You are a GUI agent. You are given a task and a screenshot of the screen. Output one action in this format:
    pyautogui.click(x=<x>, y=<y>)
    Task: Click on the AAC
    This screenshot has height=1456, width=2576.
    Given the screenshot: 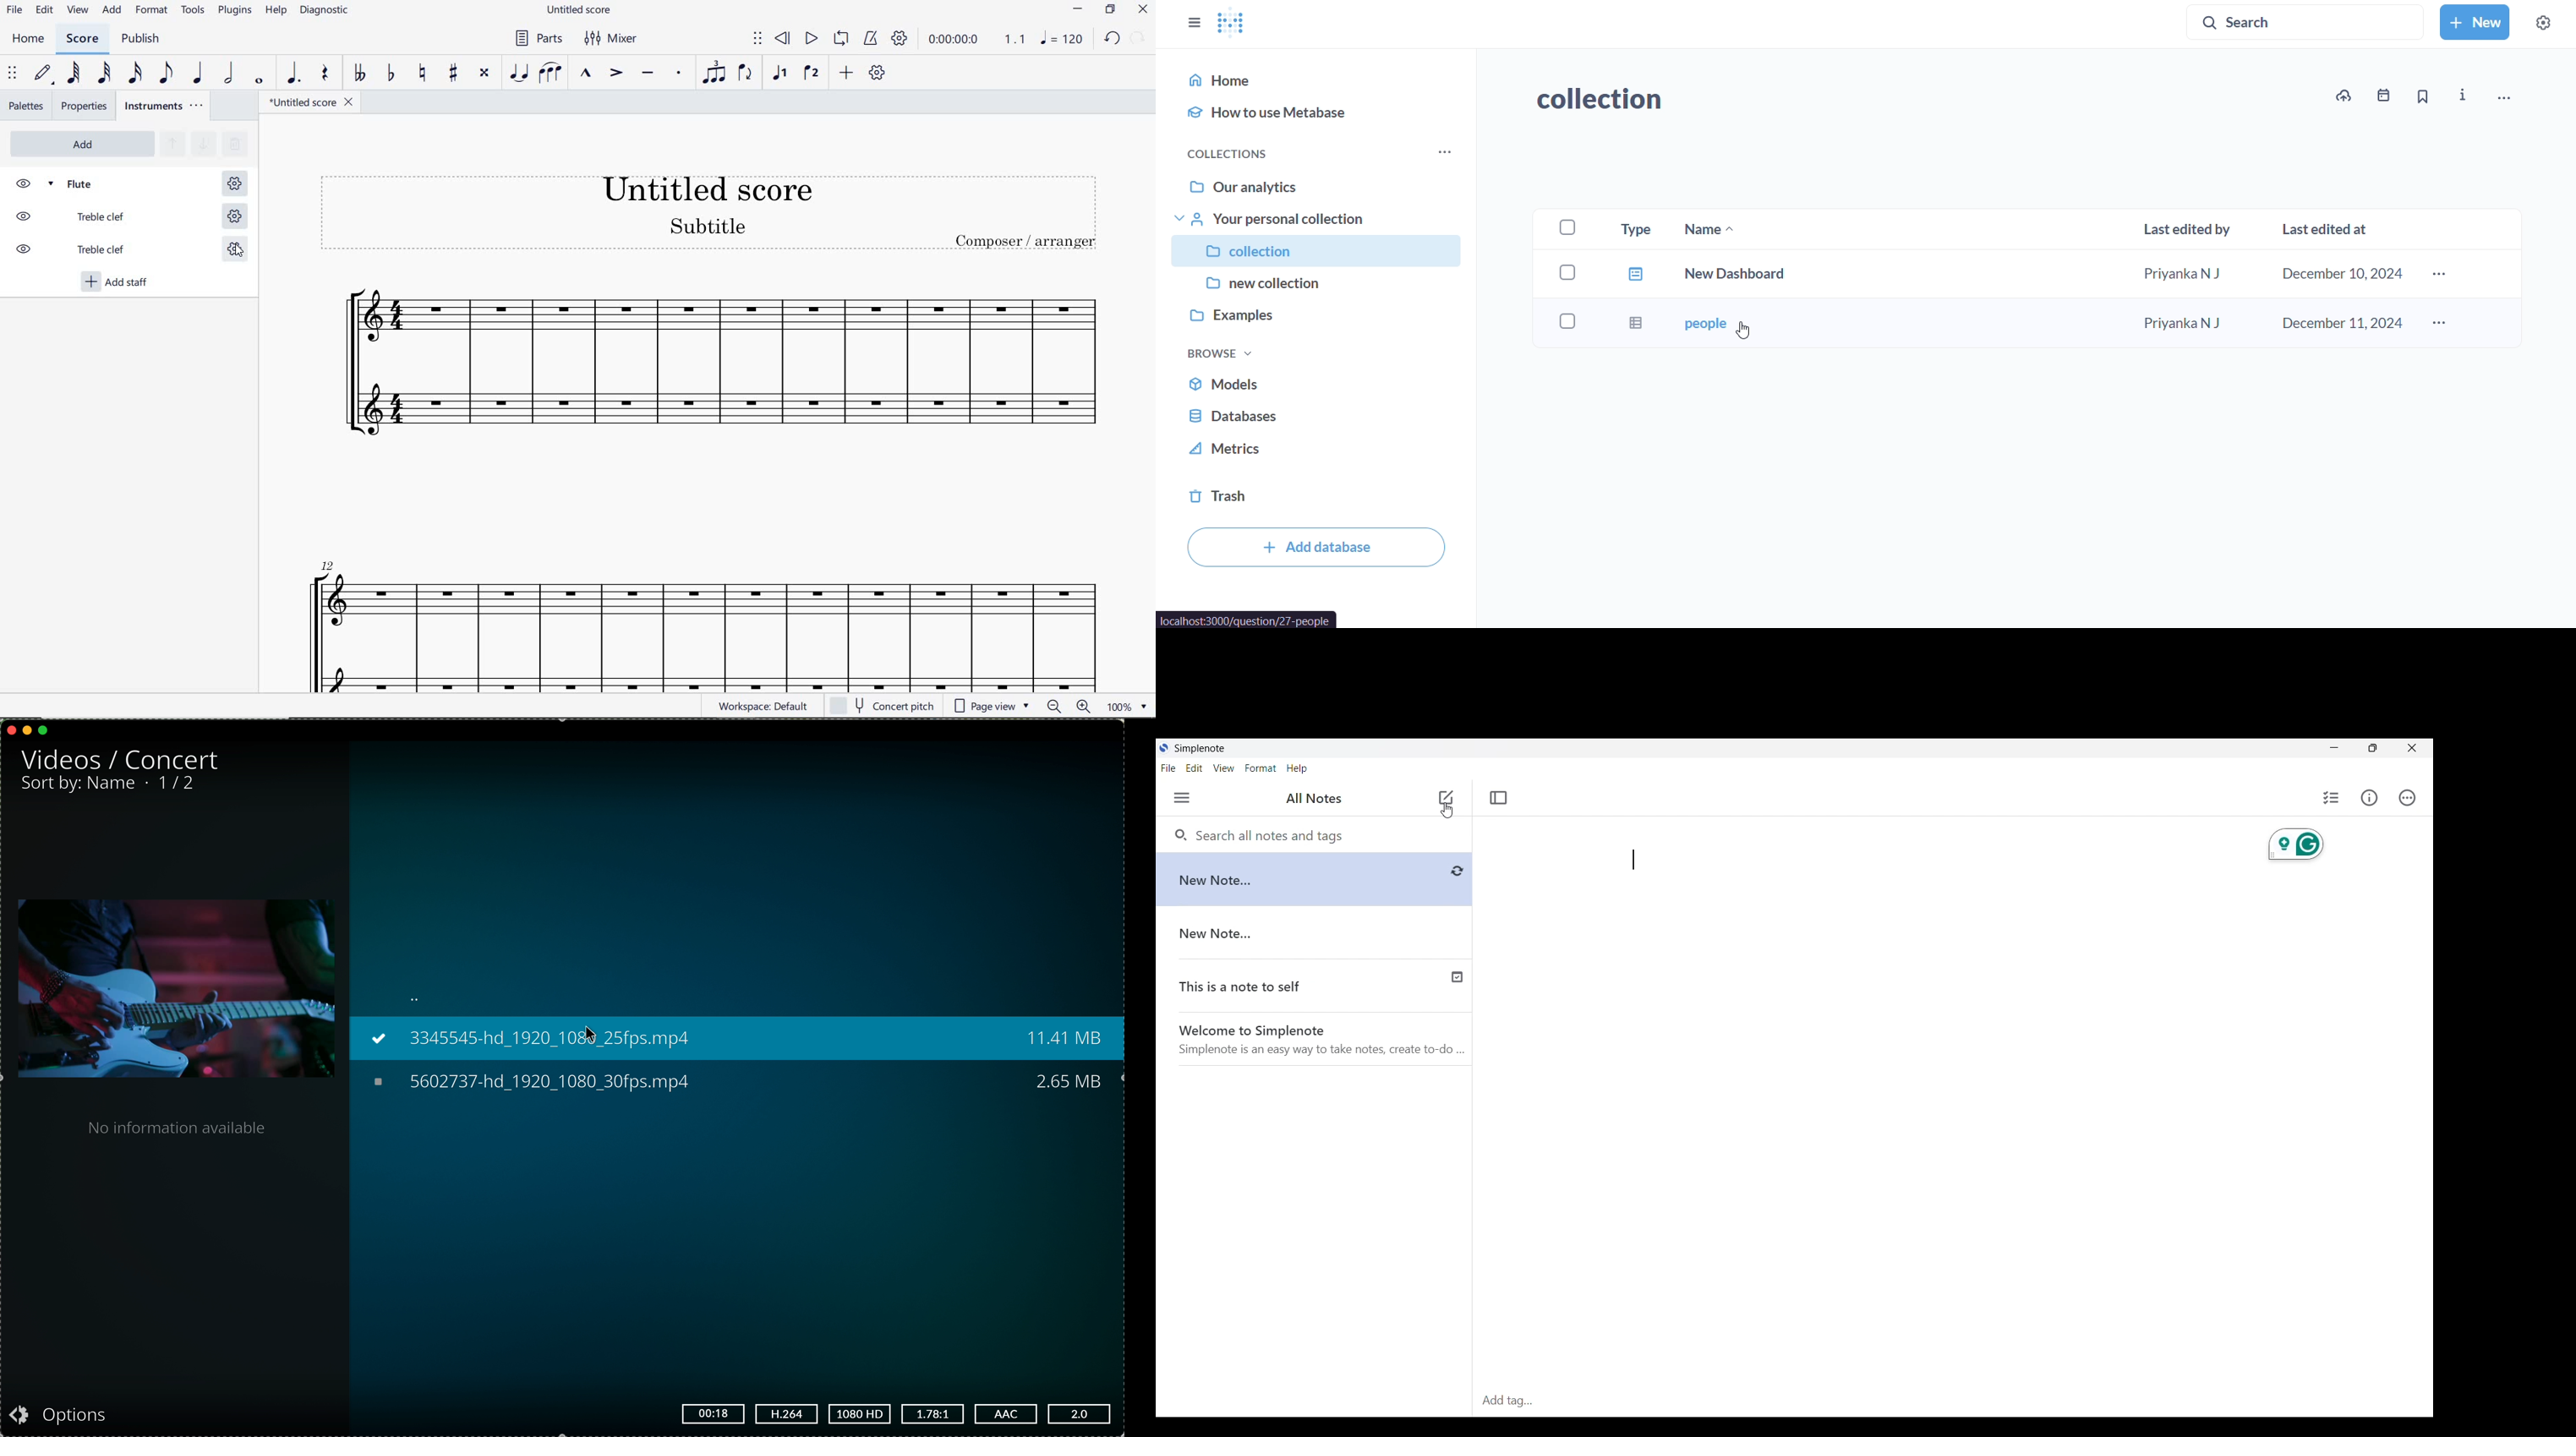 What is the action you would take?
    pyautogui.click(x=1007, y=1414)
    